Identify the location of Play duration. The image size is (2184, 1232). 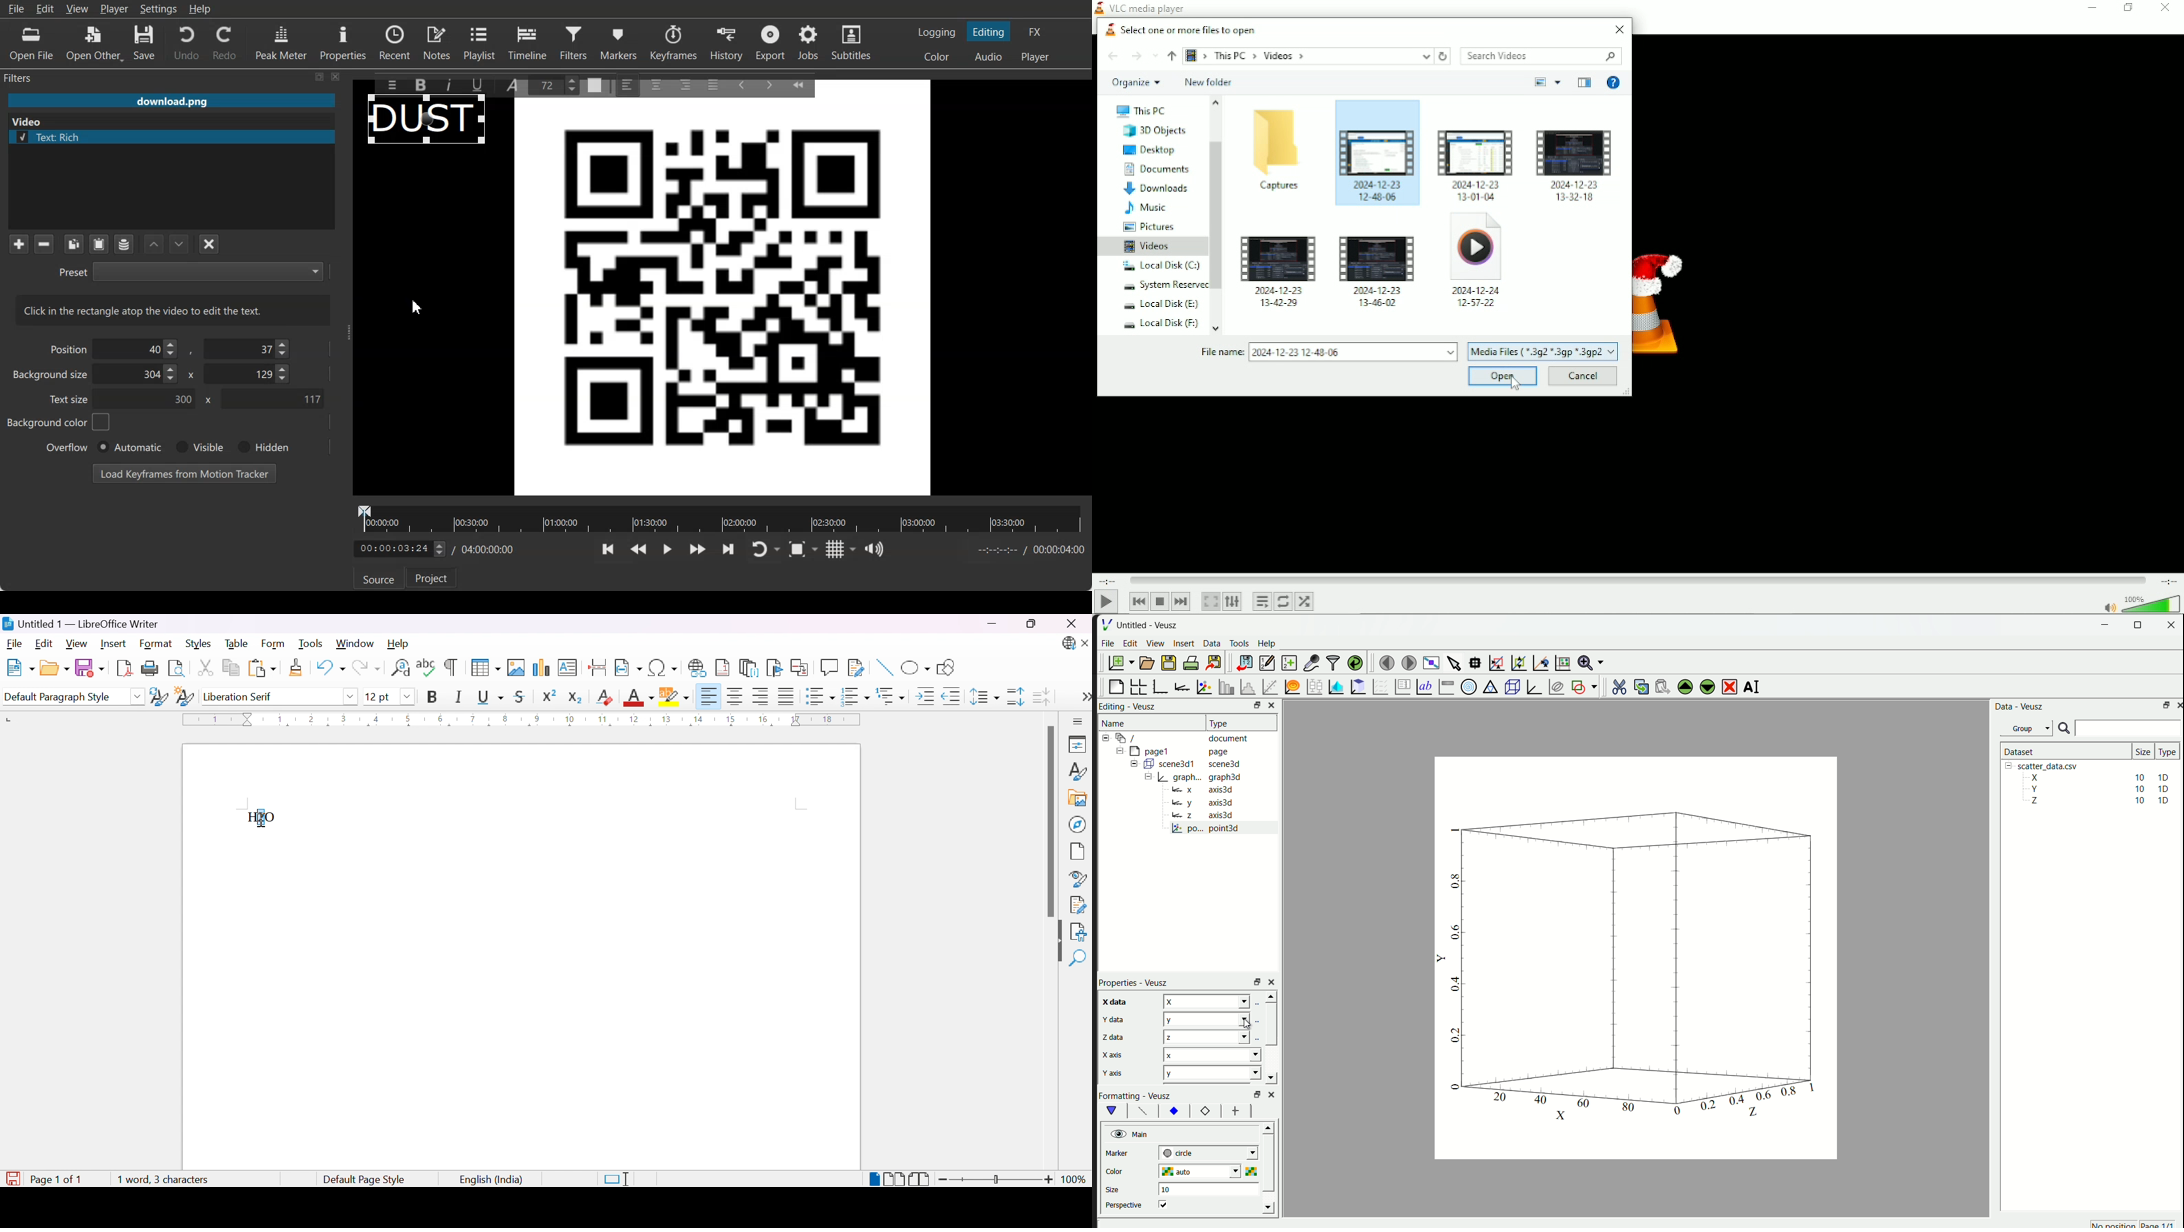
(1638, 580).